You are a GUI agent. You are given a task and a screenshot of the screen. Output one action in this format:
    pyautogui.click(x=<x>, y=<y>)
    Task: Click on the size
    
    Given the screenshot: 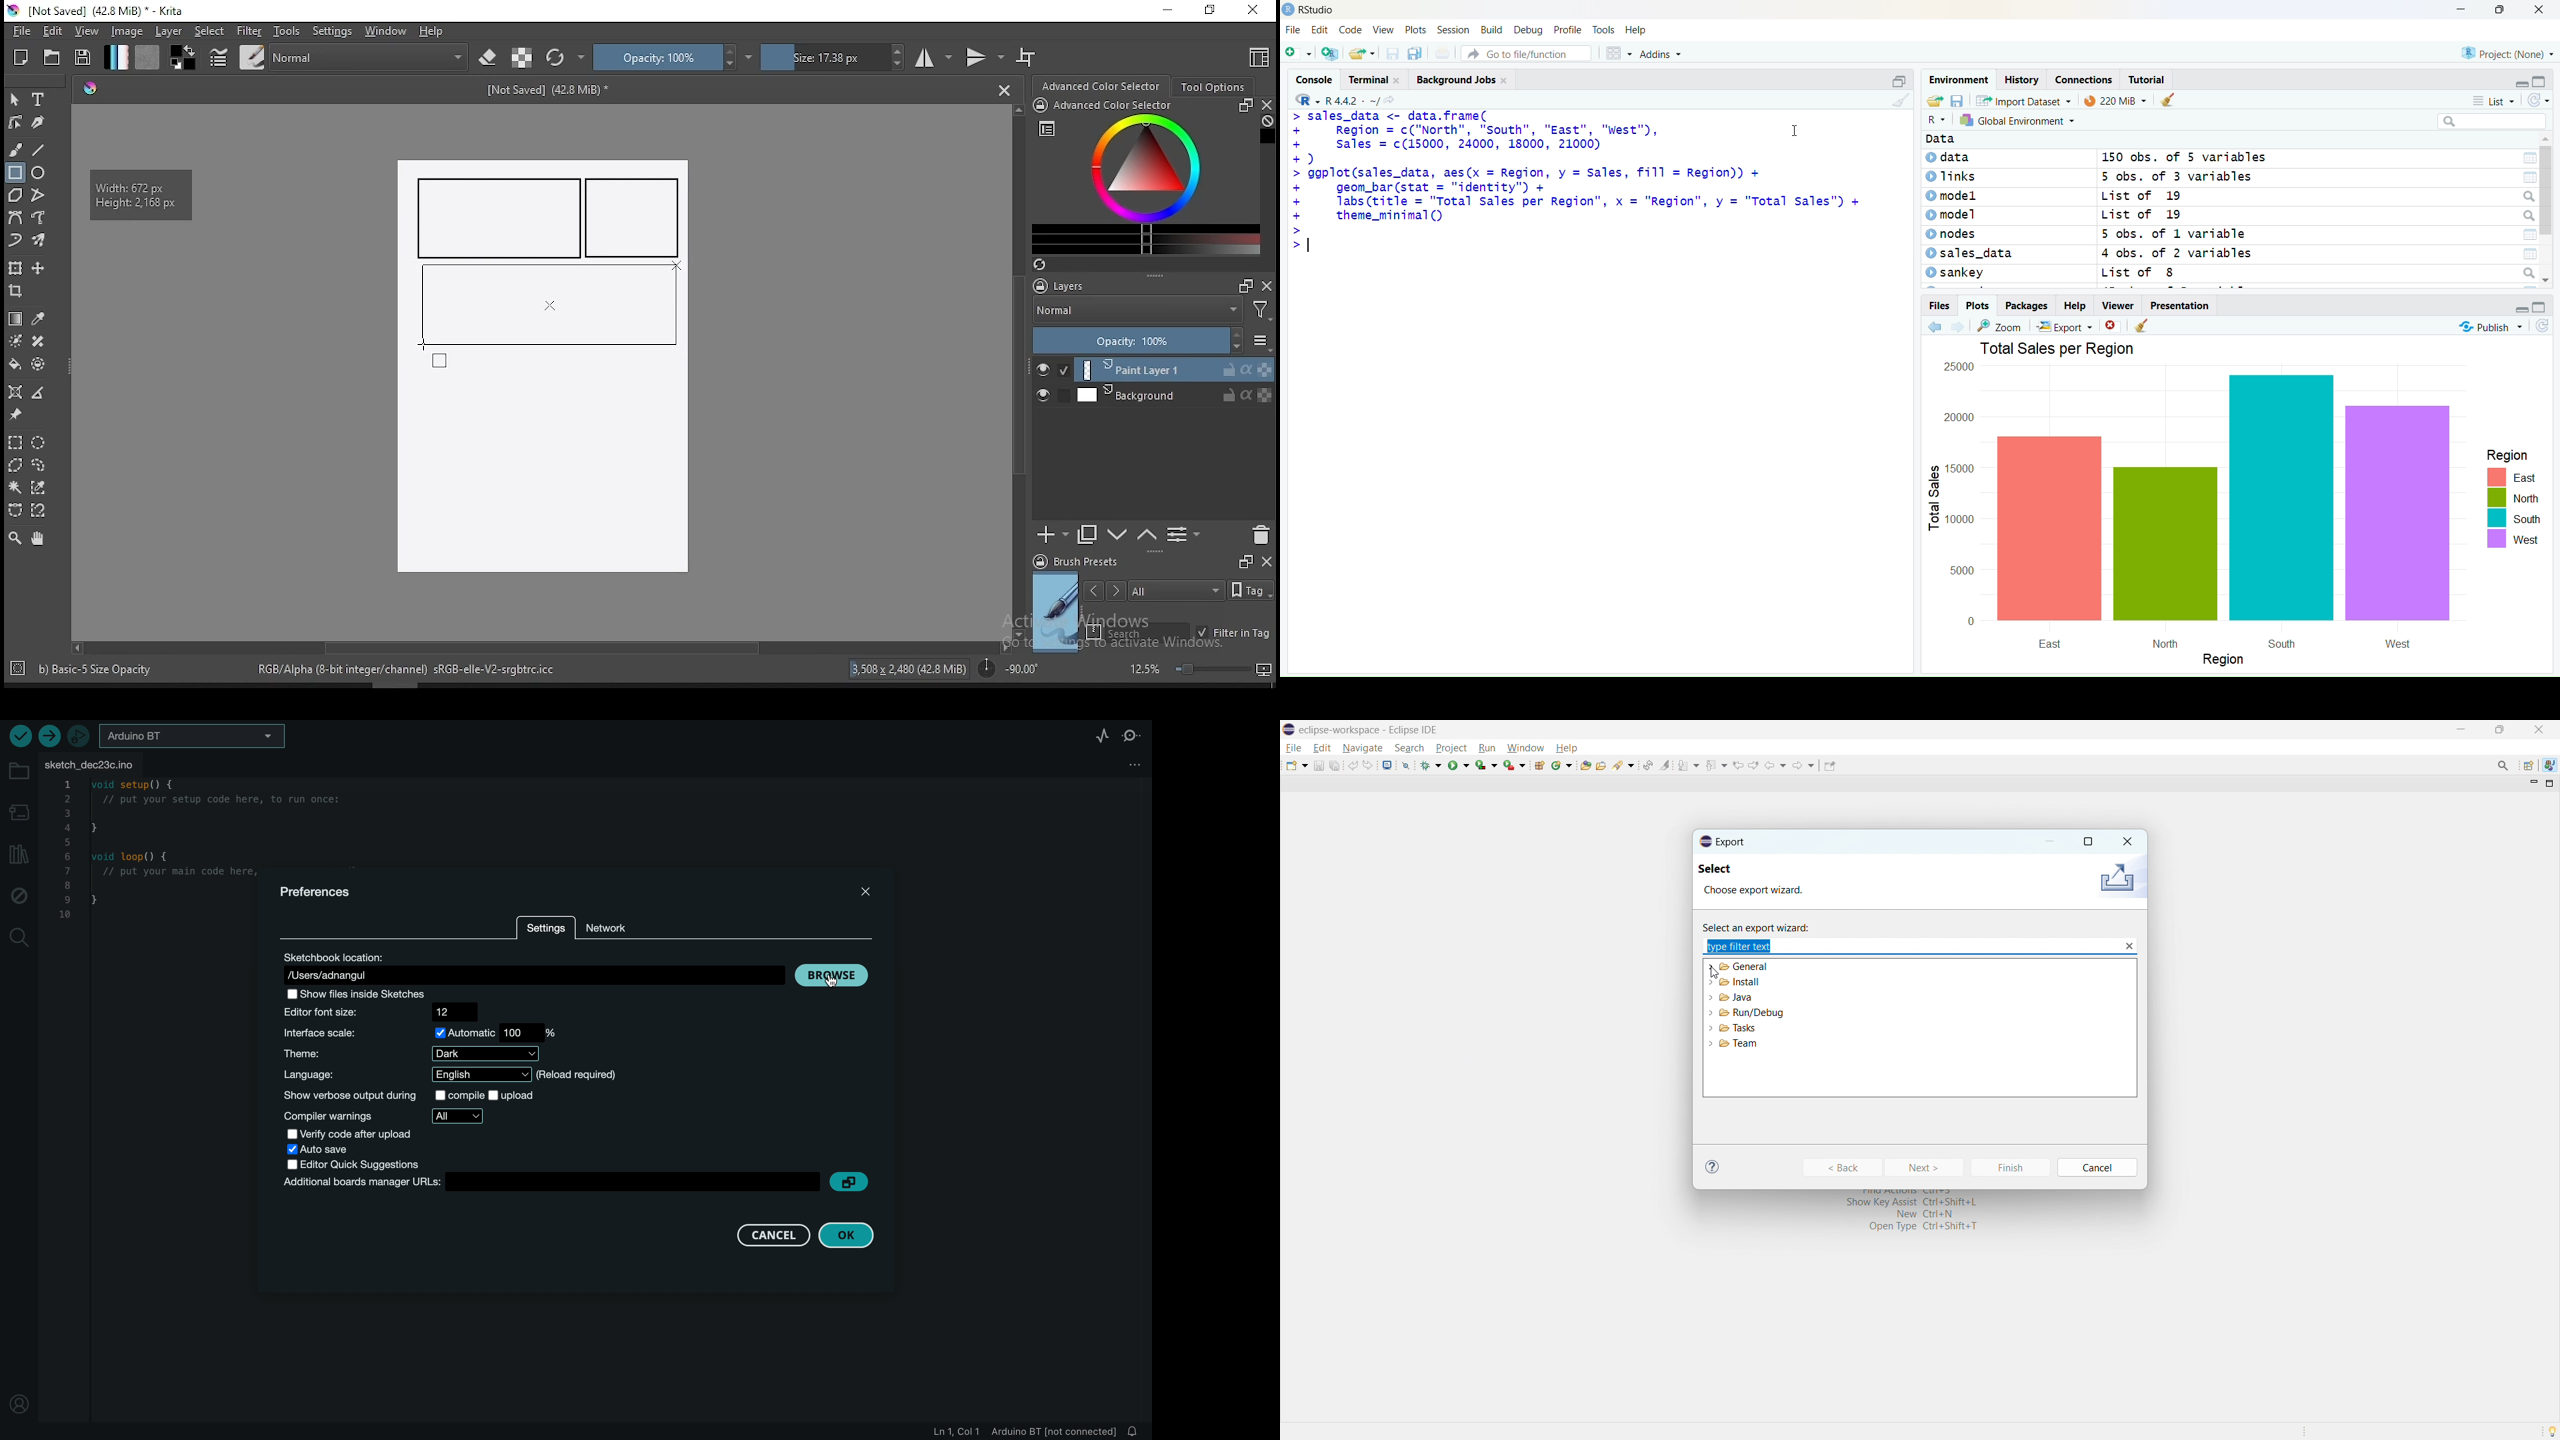 What is the action you would take?
    pyautogui.click(x=833, y=57)
    